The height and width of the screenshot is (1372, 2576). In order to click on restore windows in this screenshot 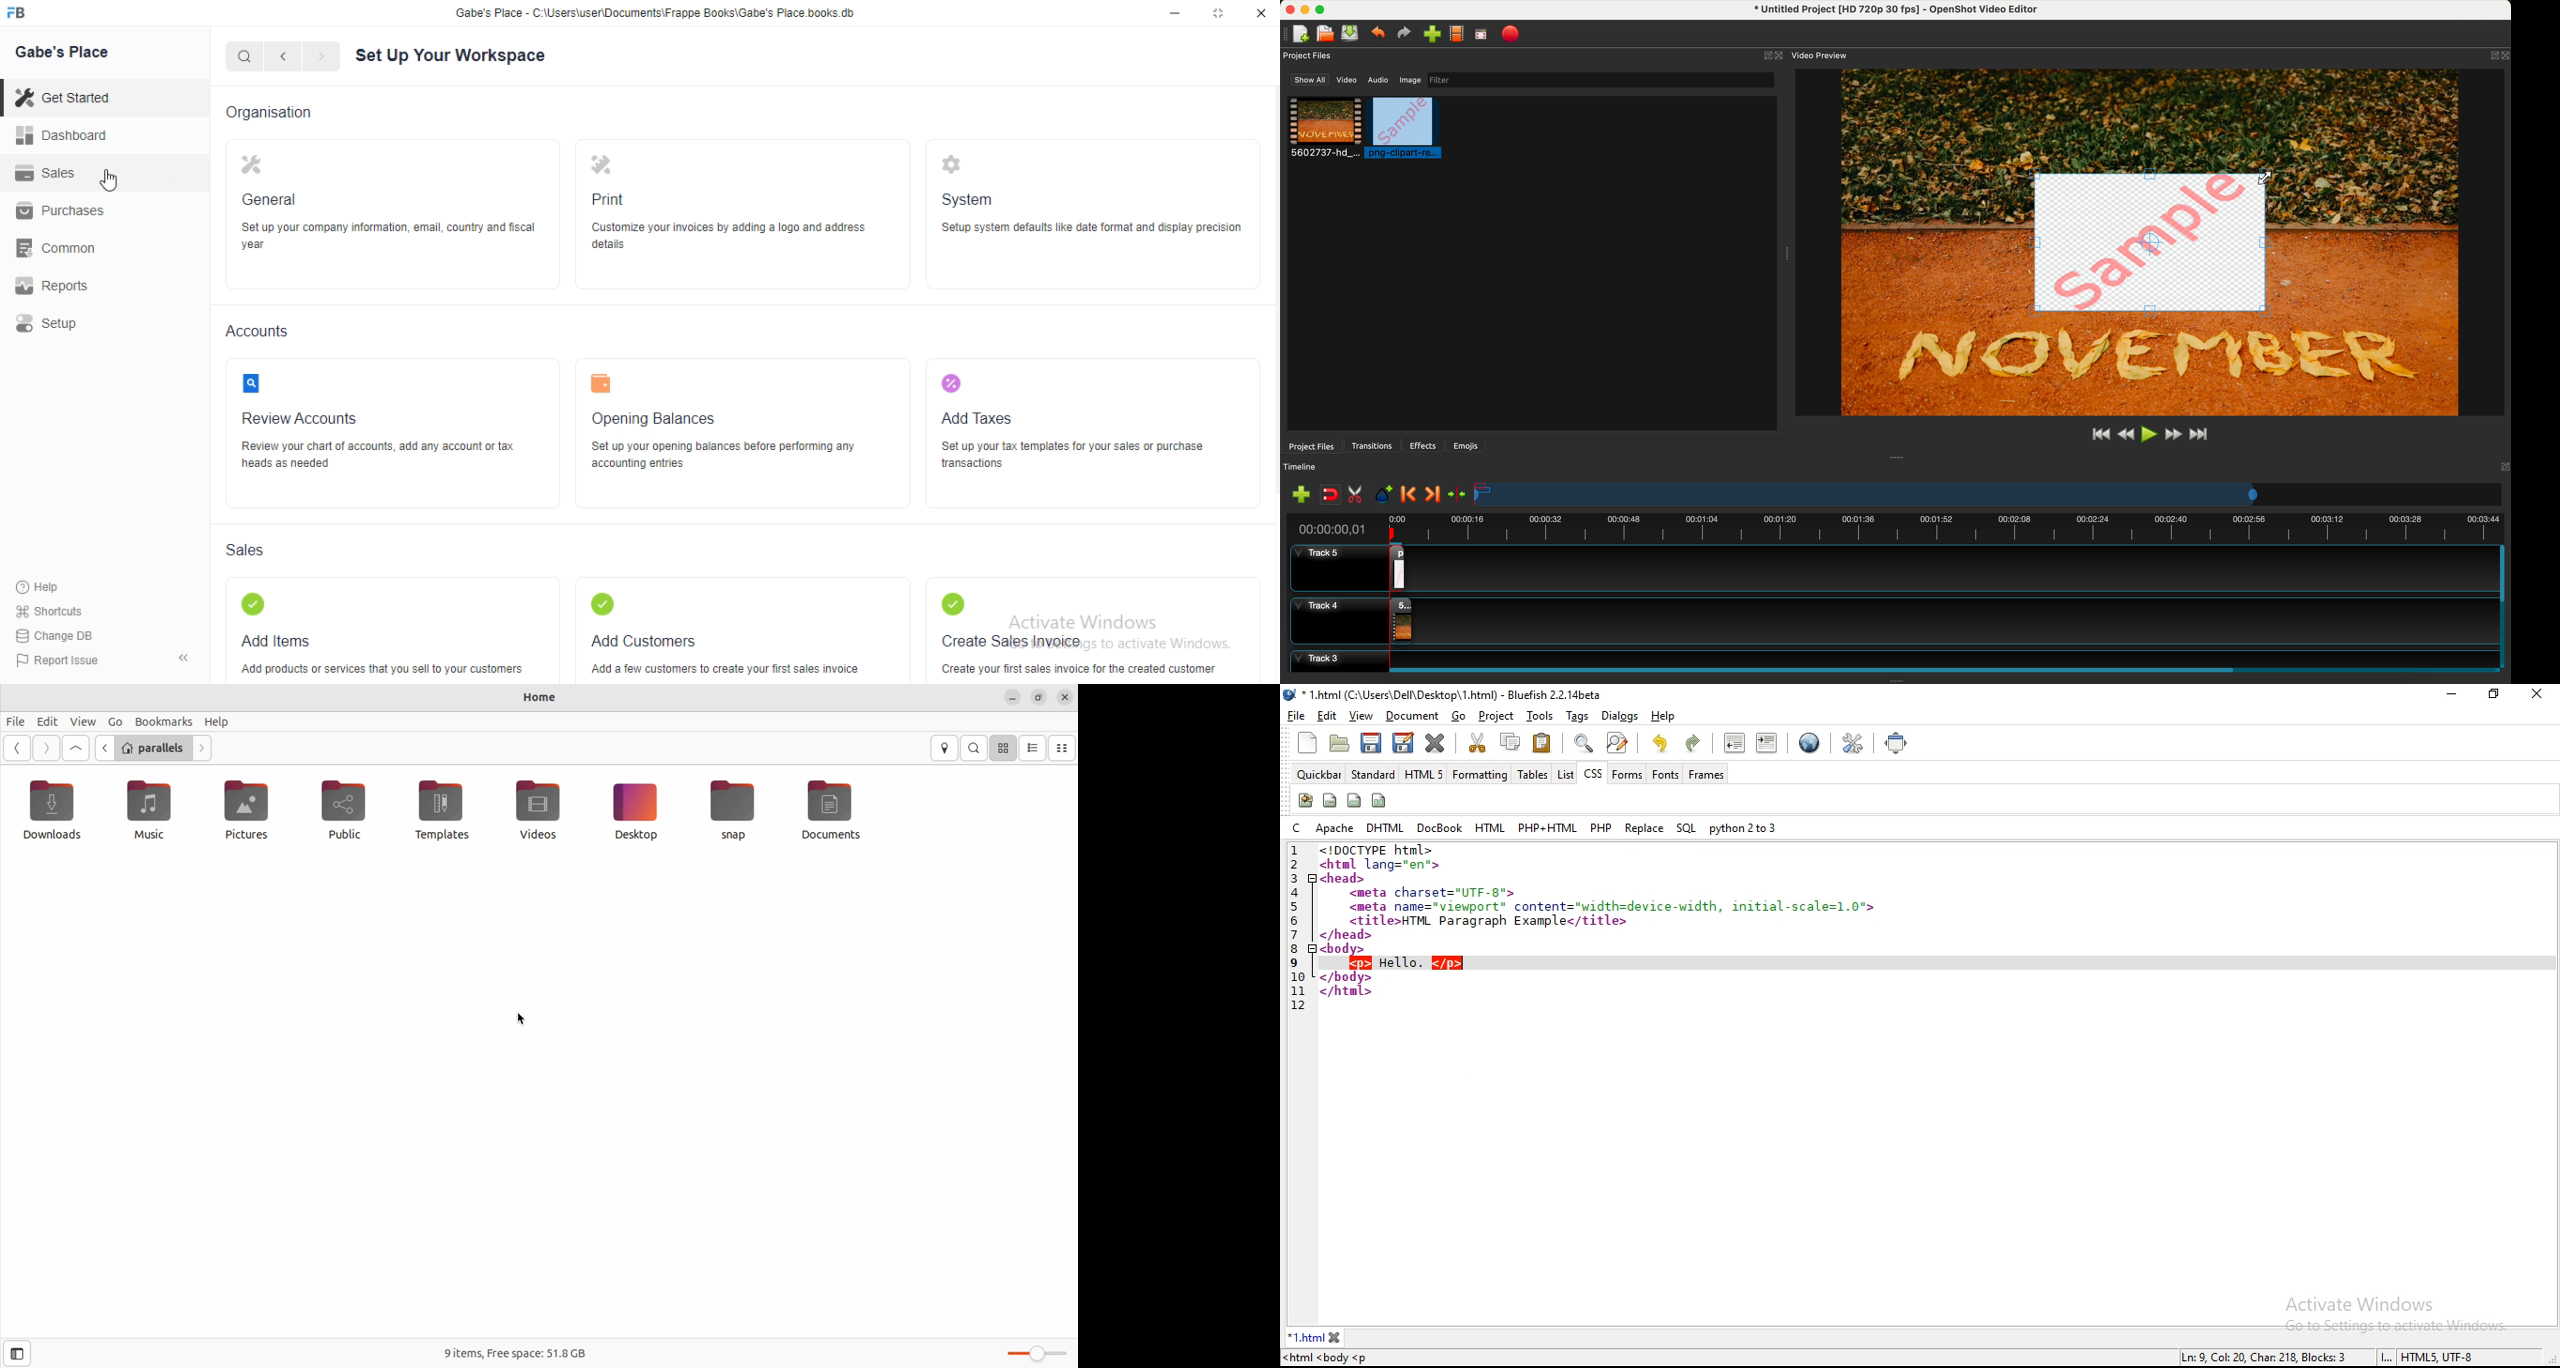, I will do `click(2492, 694)`.